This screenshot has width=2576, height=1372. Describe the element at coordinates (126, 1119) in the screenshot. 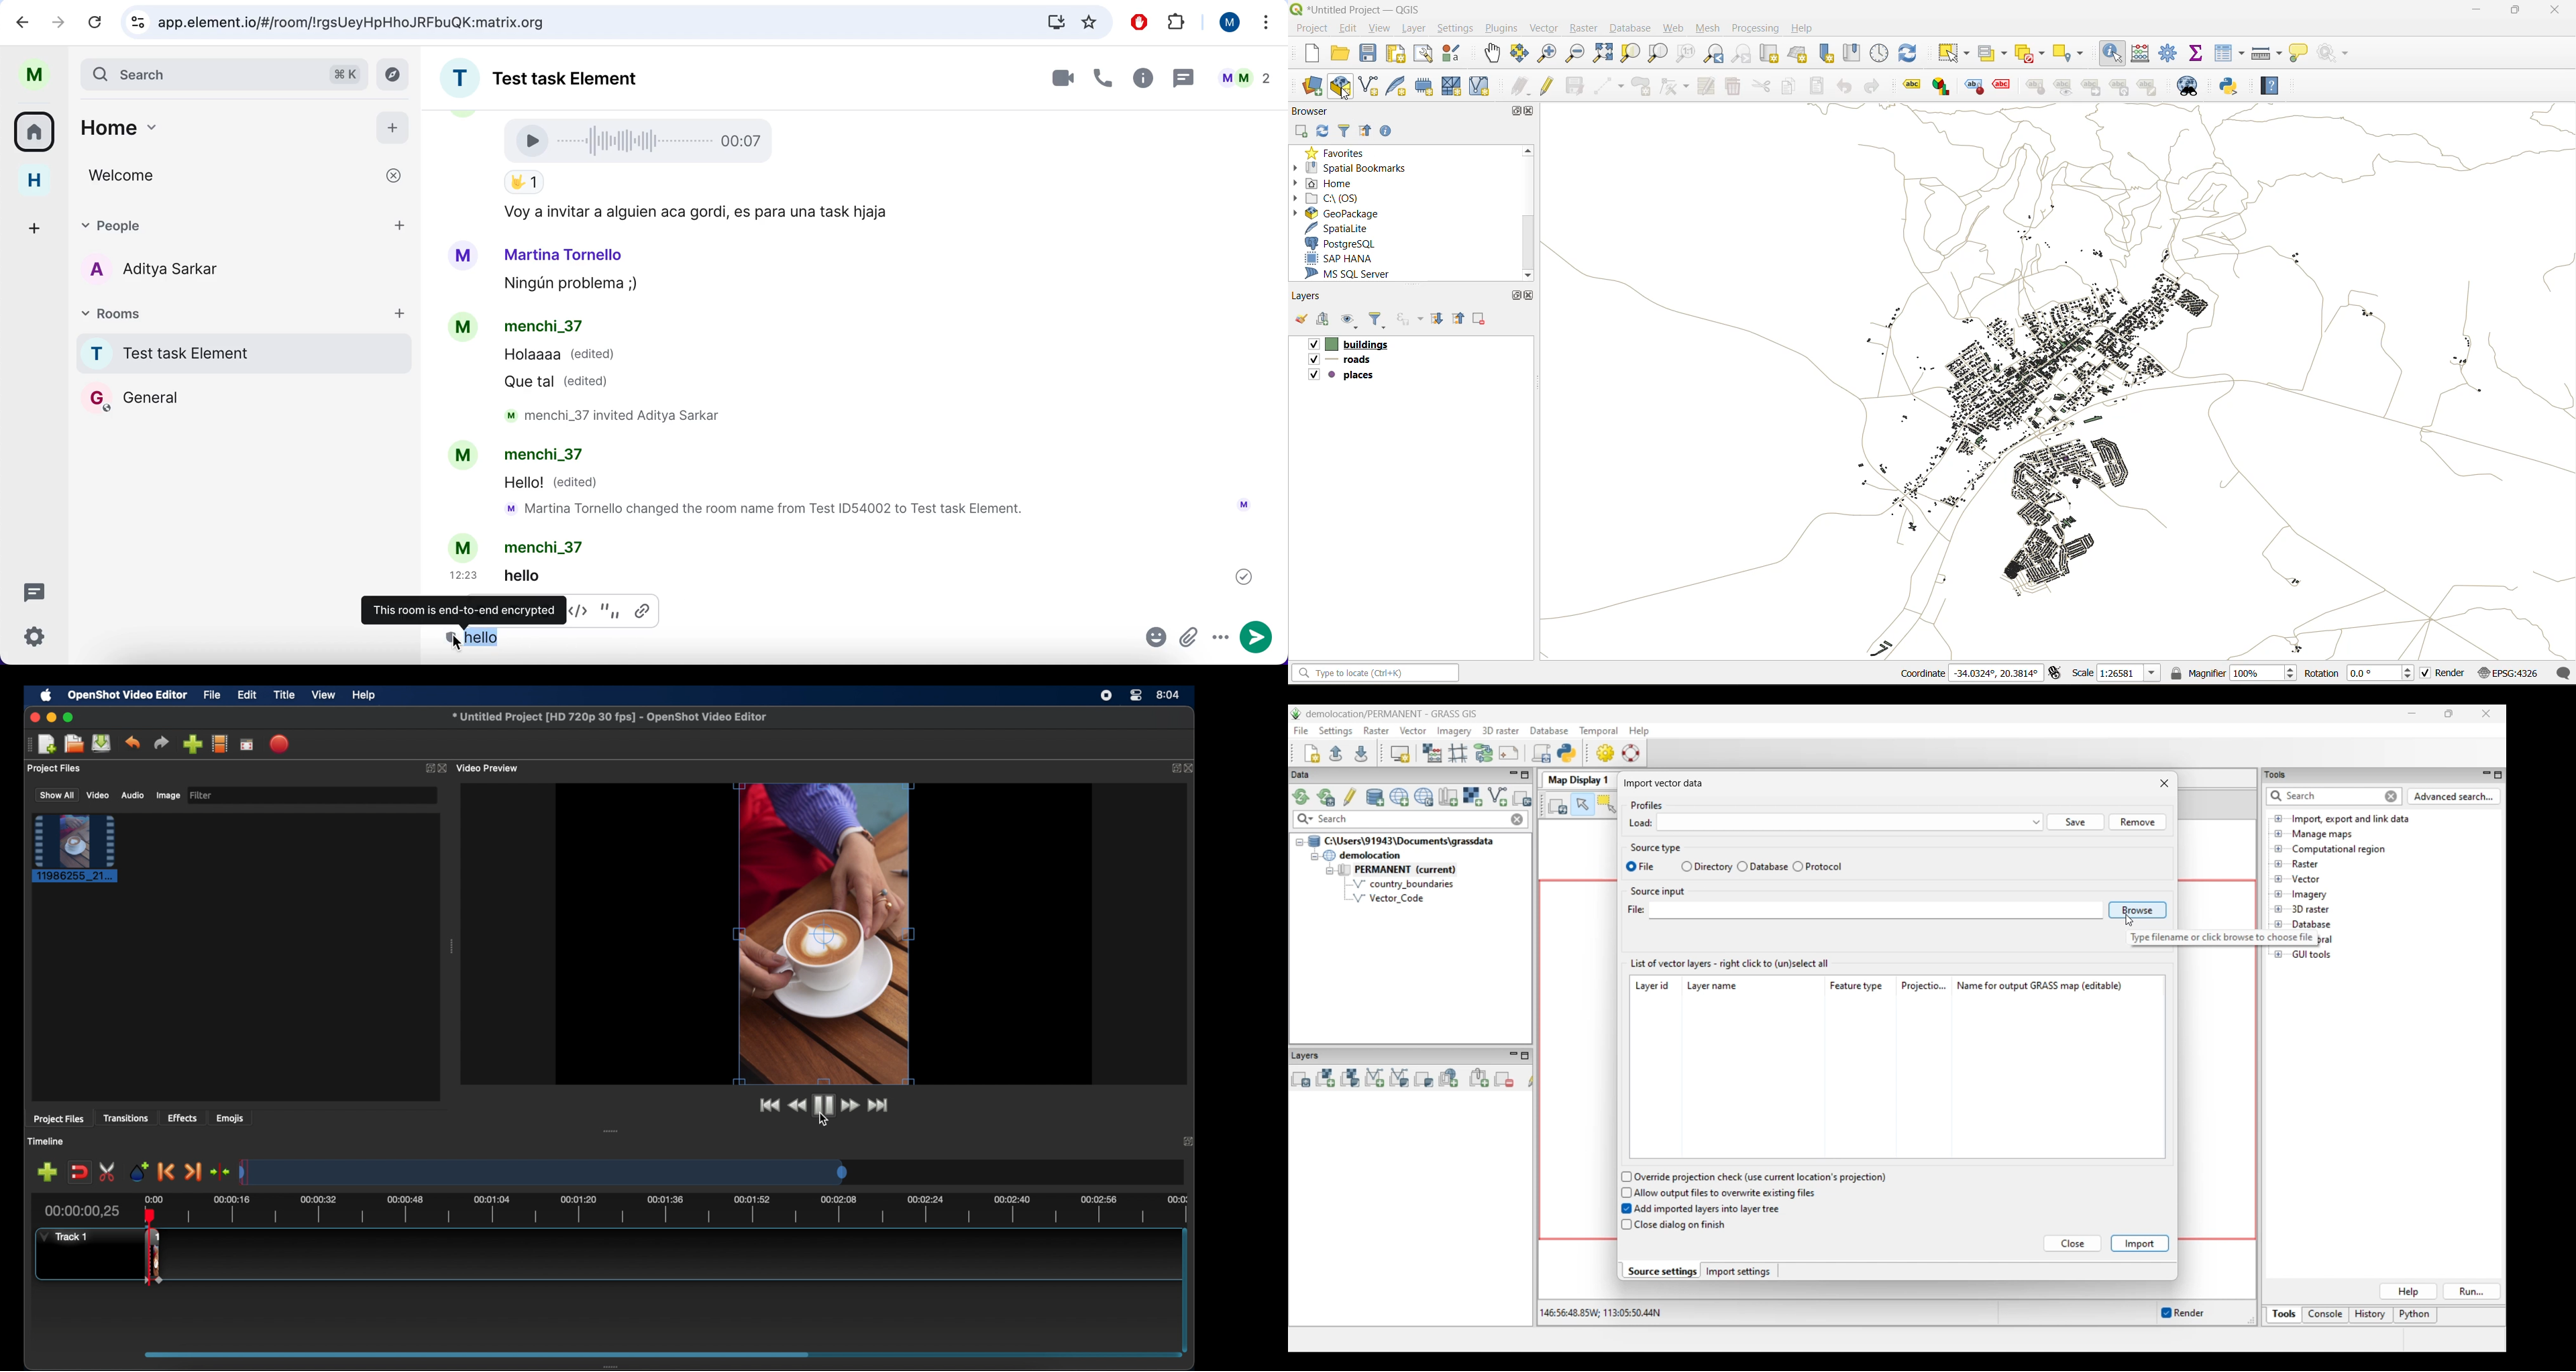

I see `transitions` at that location.